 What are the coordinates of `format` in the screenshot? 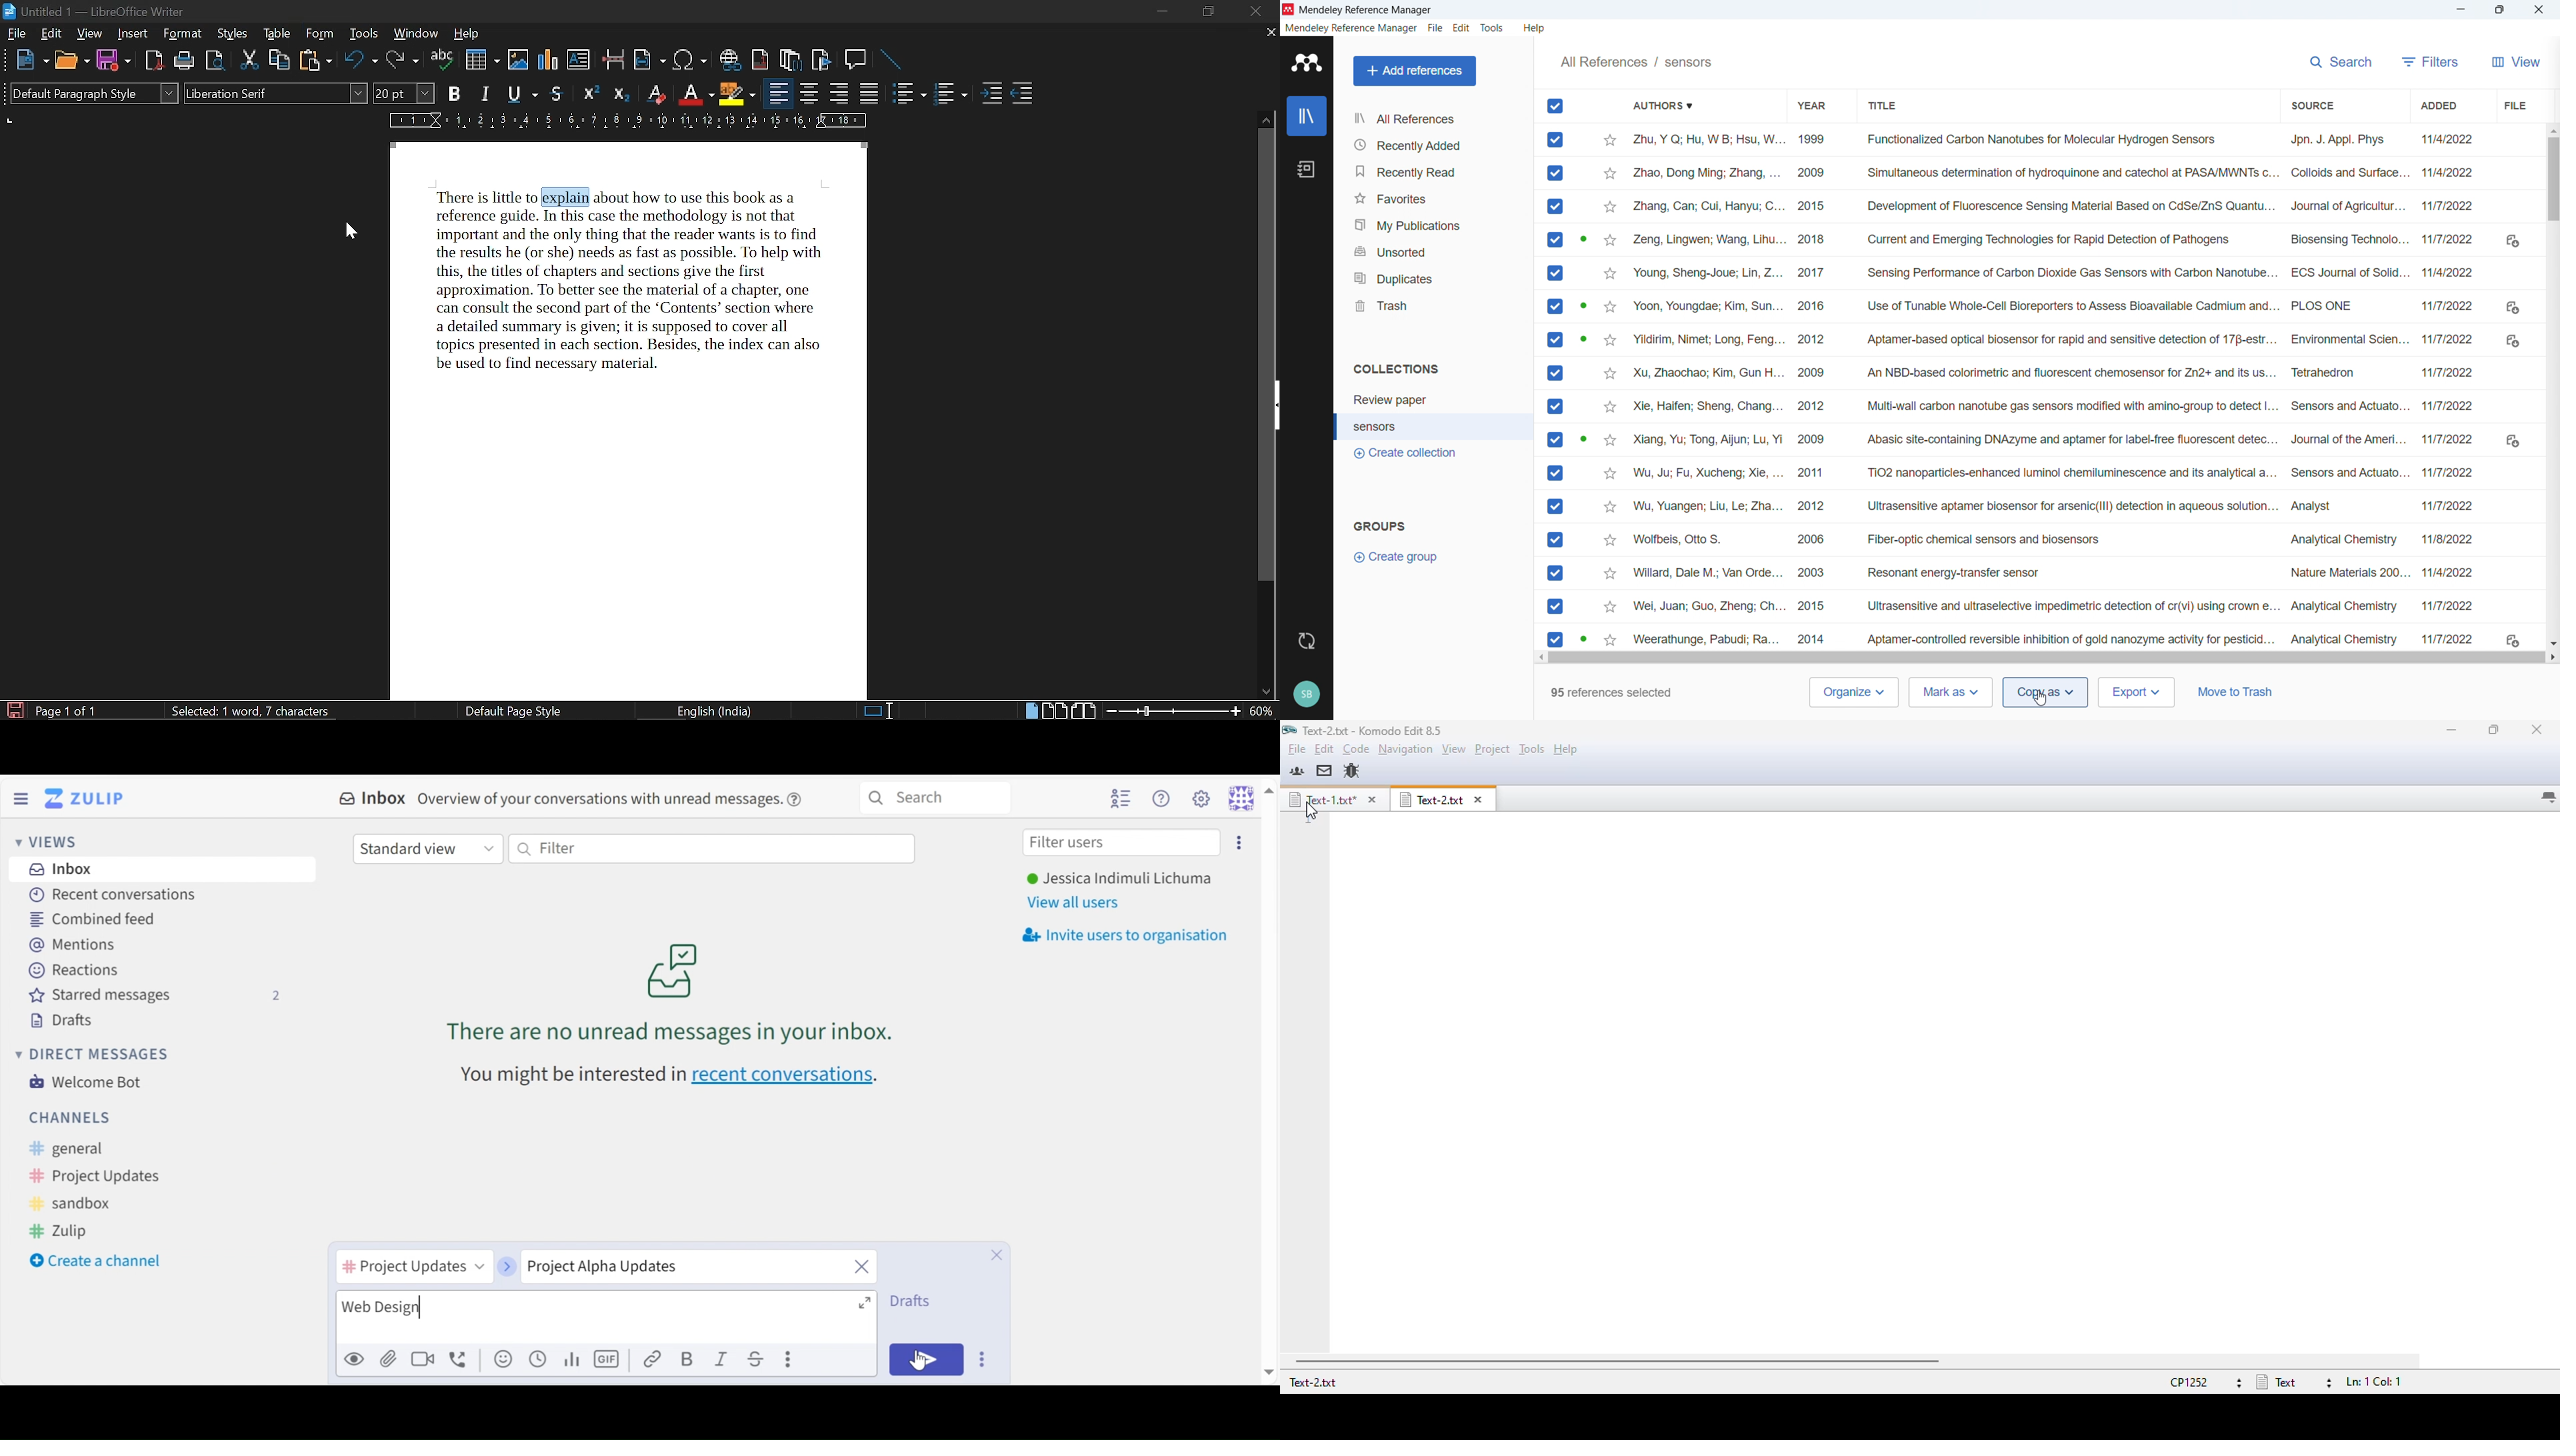 It's located at (184, 35).